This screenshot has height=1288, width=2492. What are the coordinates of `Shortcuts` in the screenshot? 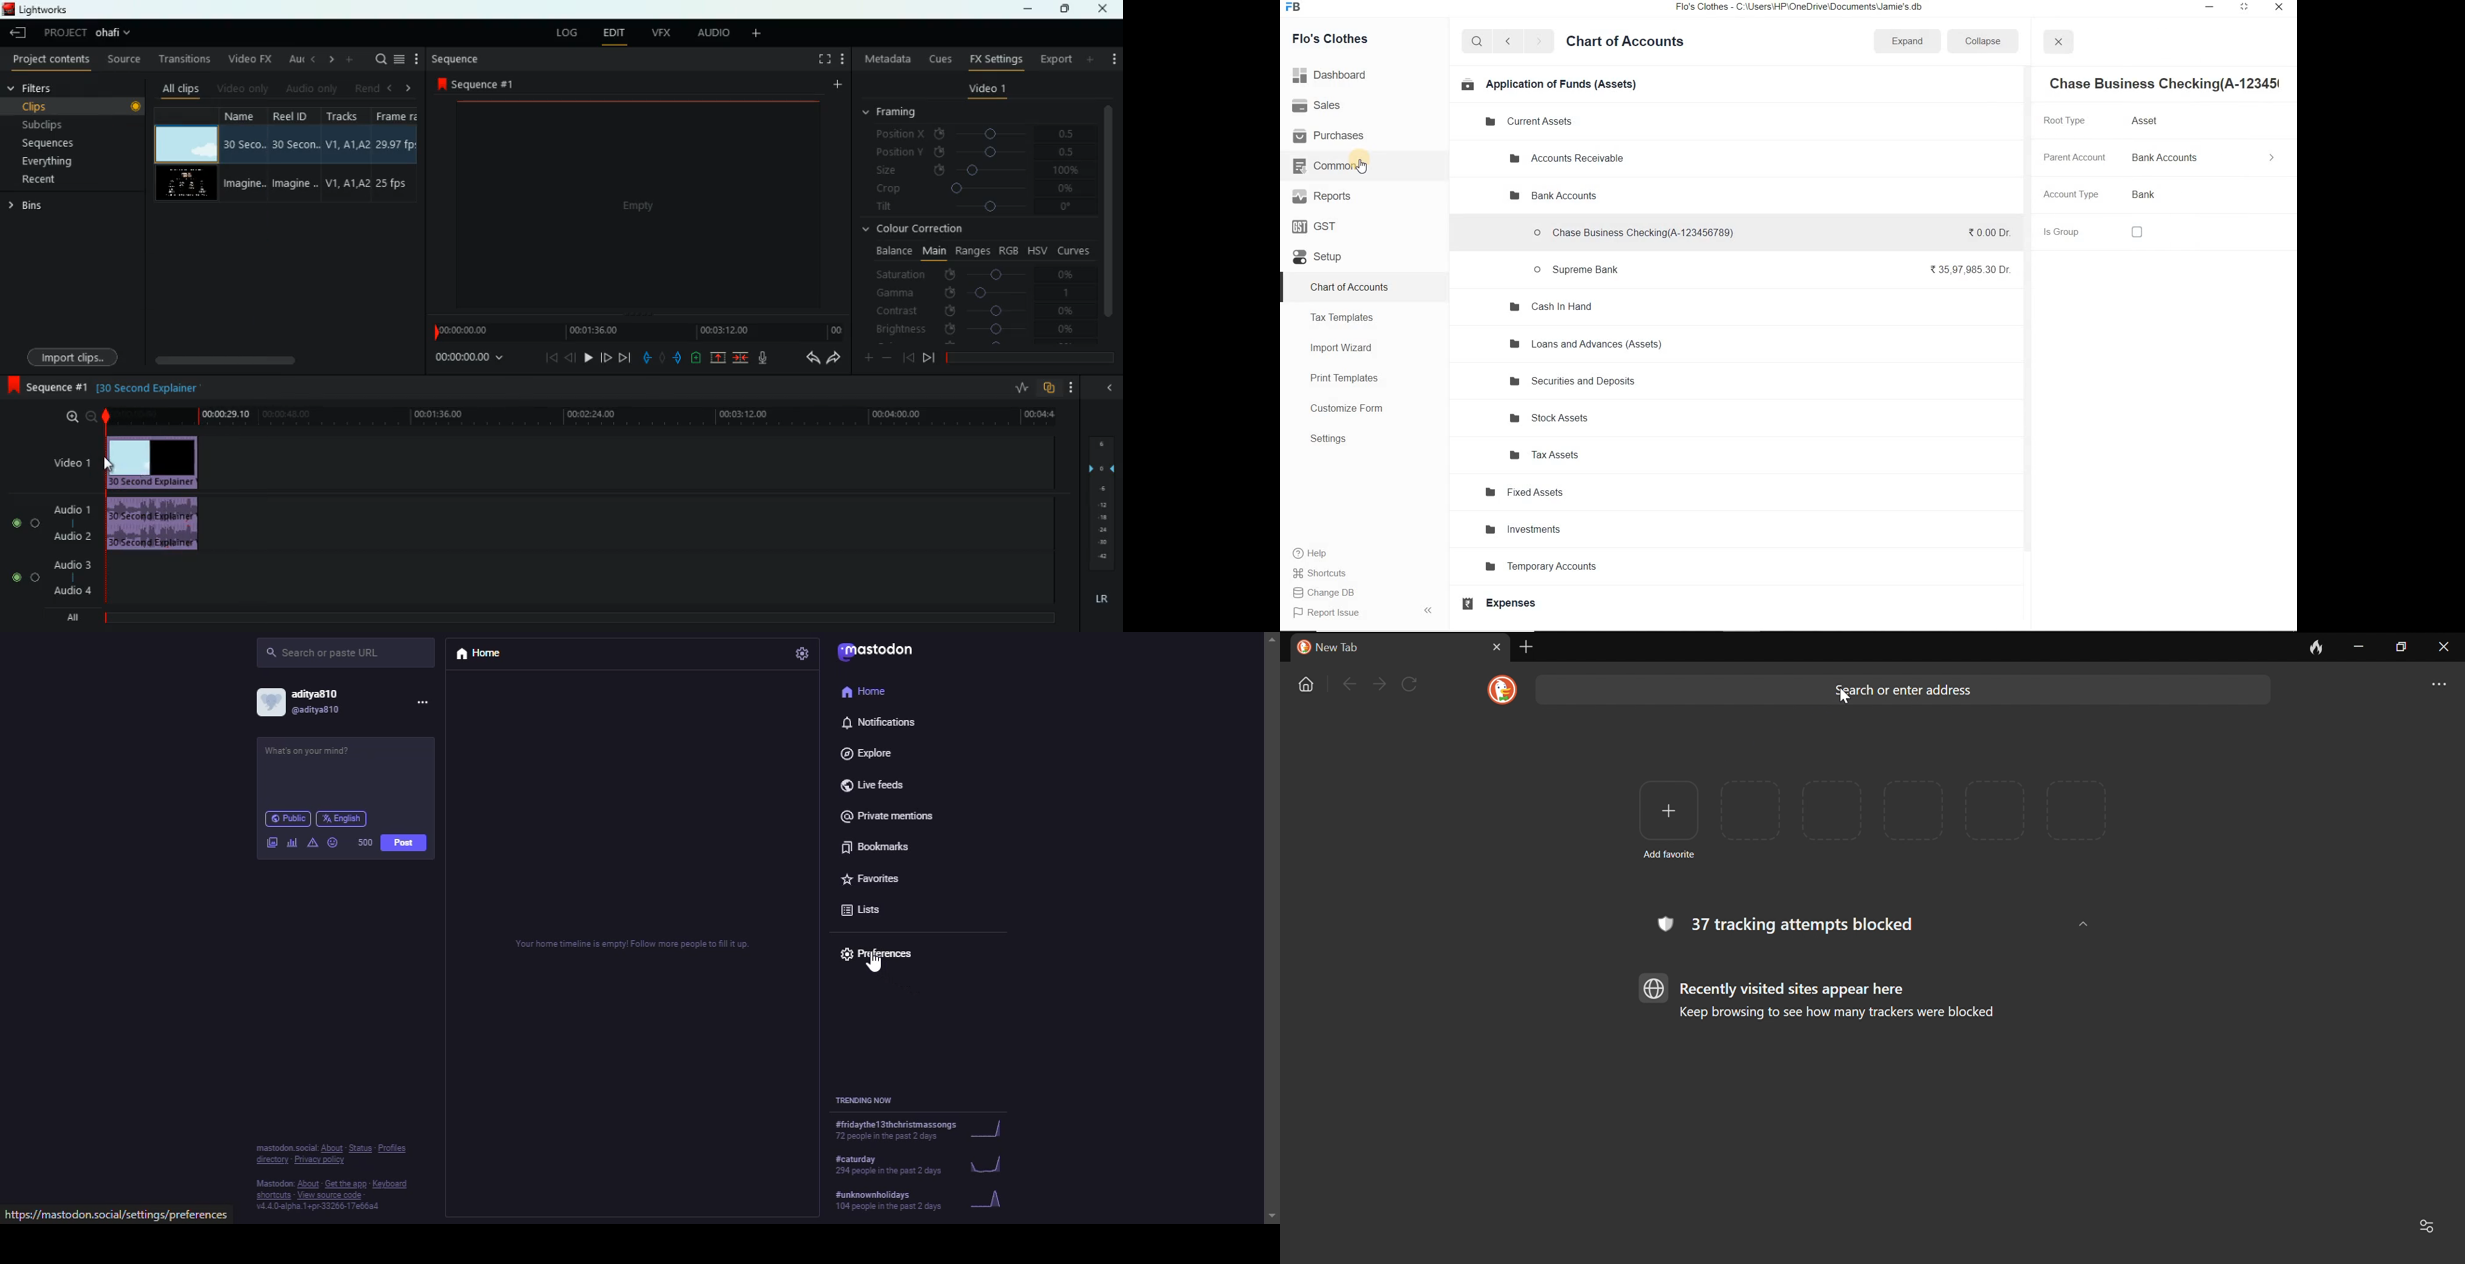 It's located at (1320, 571).